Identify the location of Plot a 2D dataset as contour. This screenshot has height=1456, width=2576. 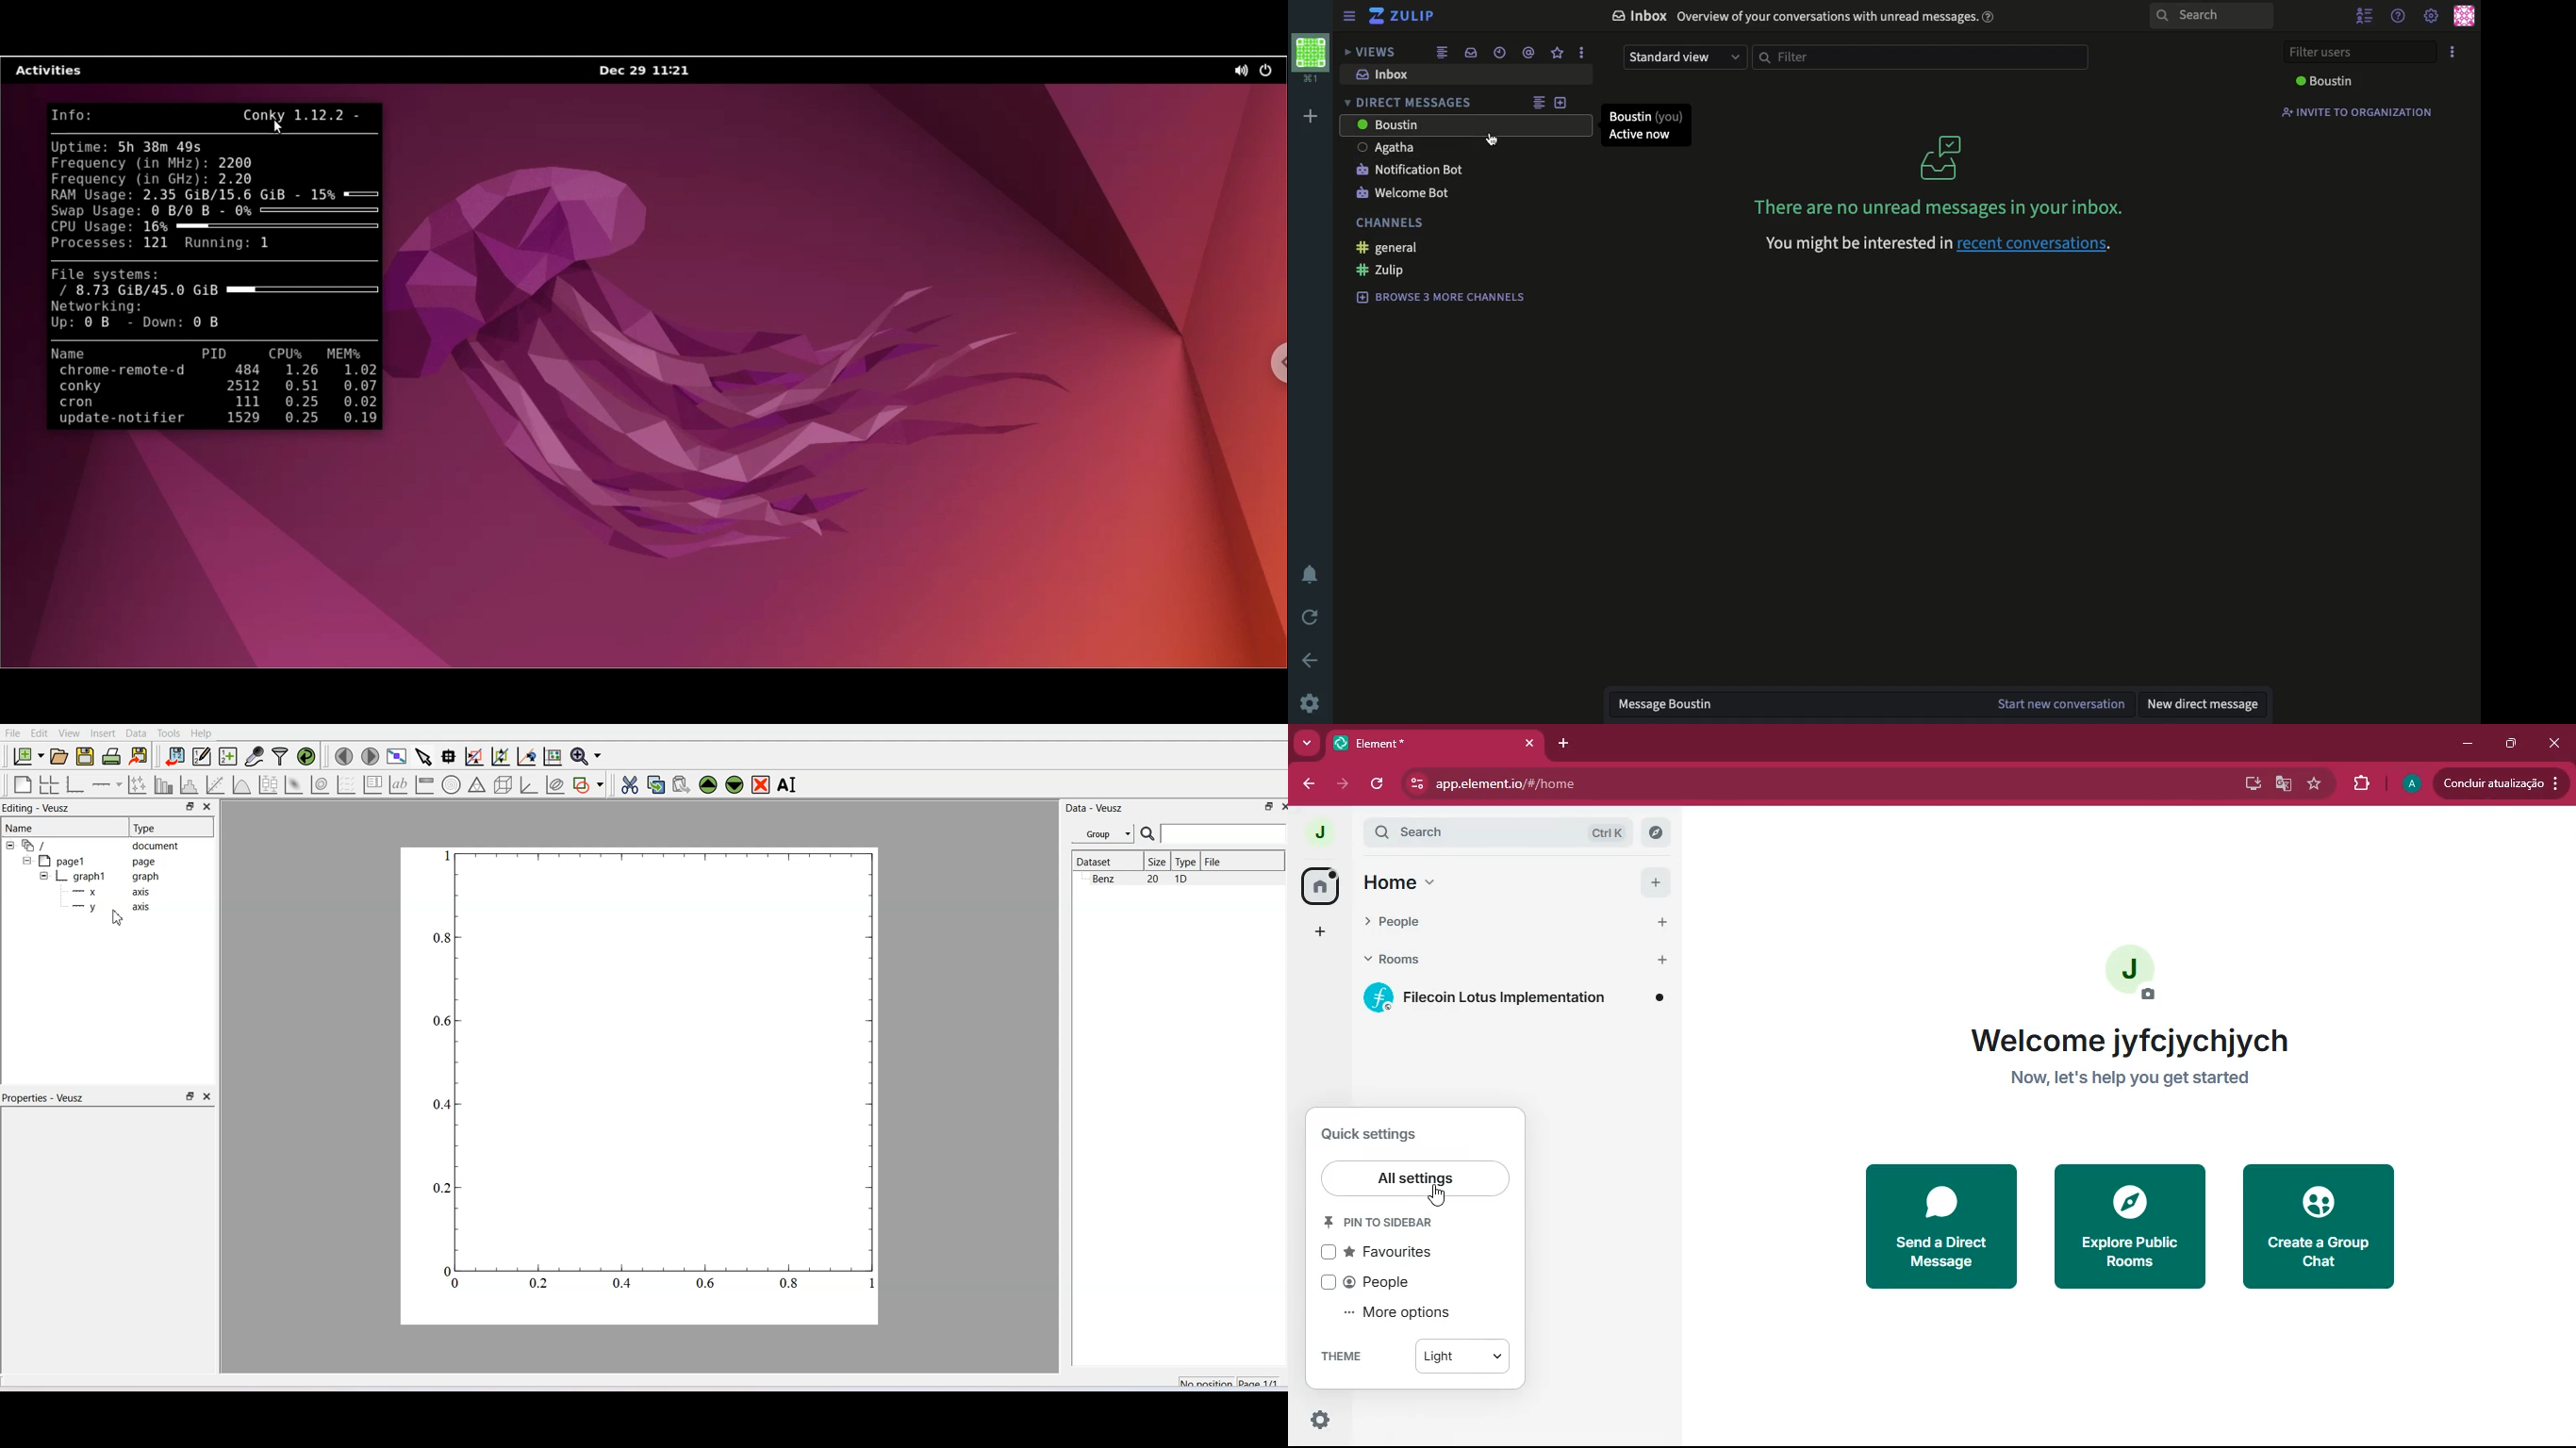
(320, 785).